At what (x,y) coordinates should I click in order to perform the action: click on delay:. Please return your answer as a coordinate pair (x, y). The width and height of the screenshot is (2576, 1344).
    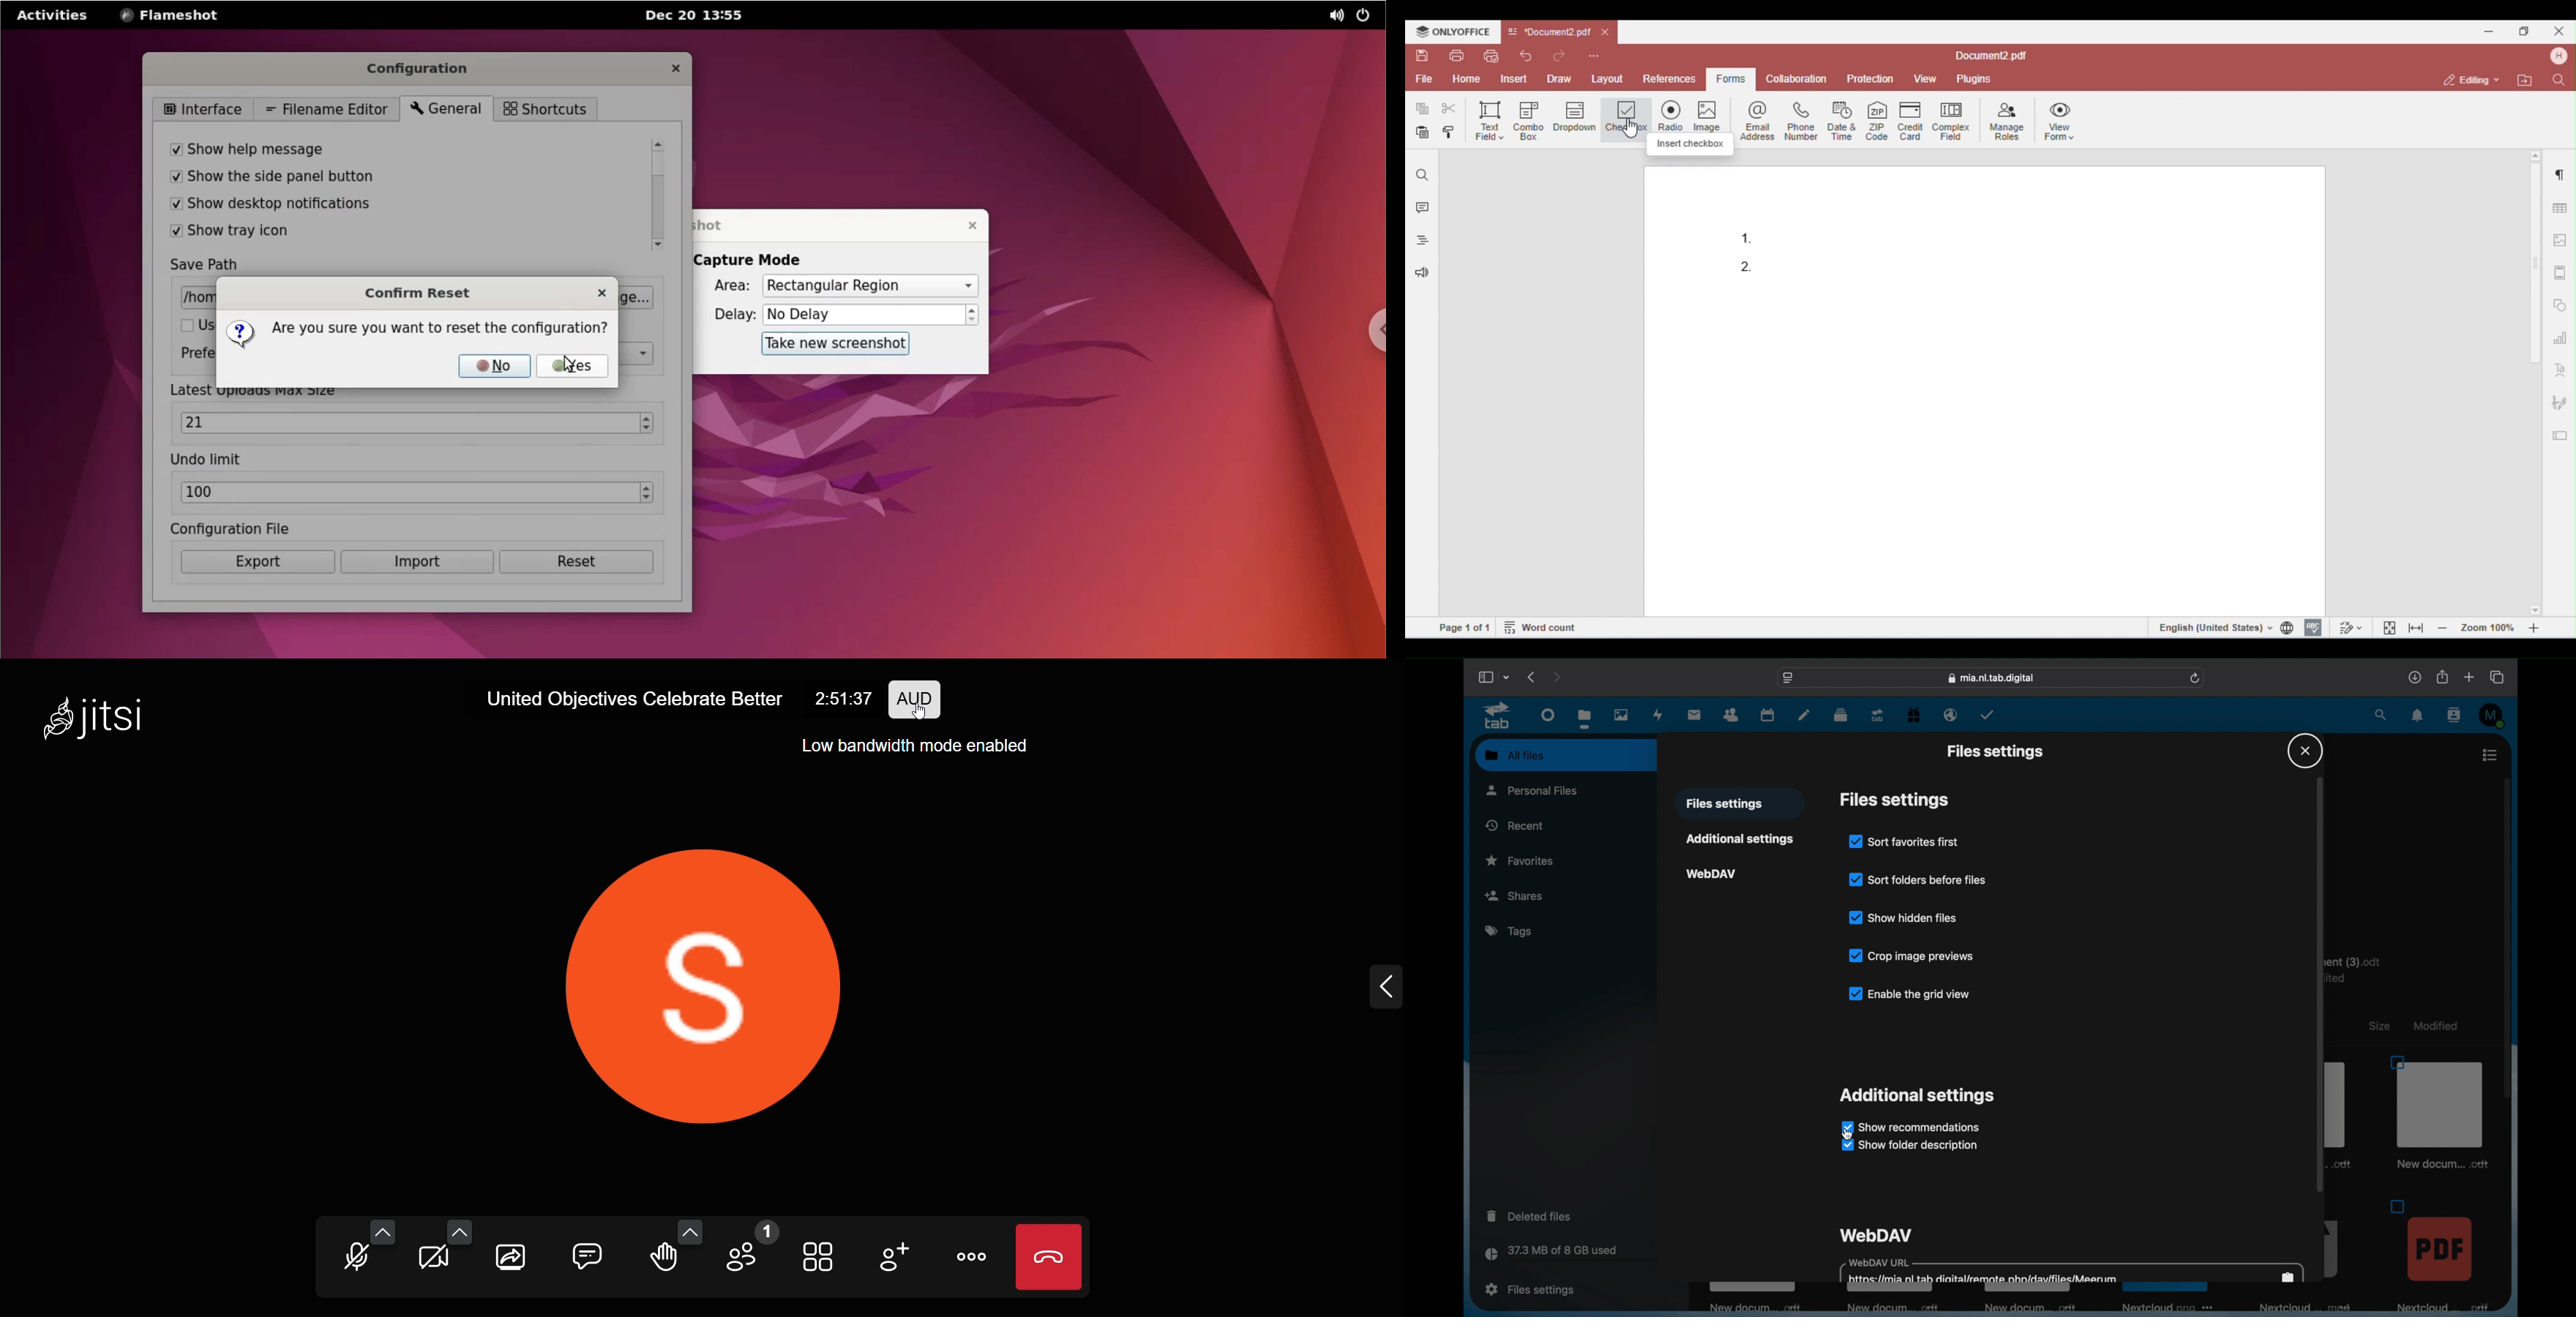
    Looking at the image, I should click on (727, 314).